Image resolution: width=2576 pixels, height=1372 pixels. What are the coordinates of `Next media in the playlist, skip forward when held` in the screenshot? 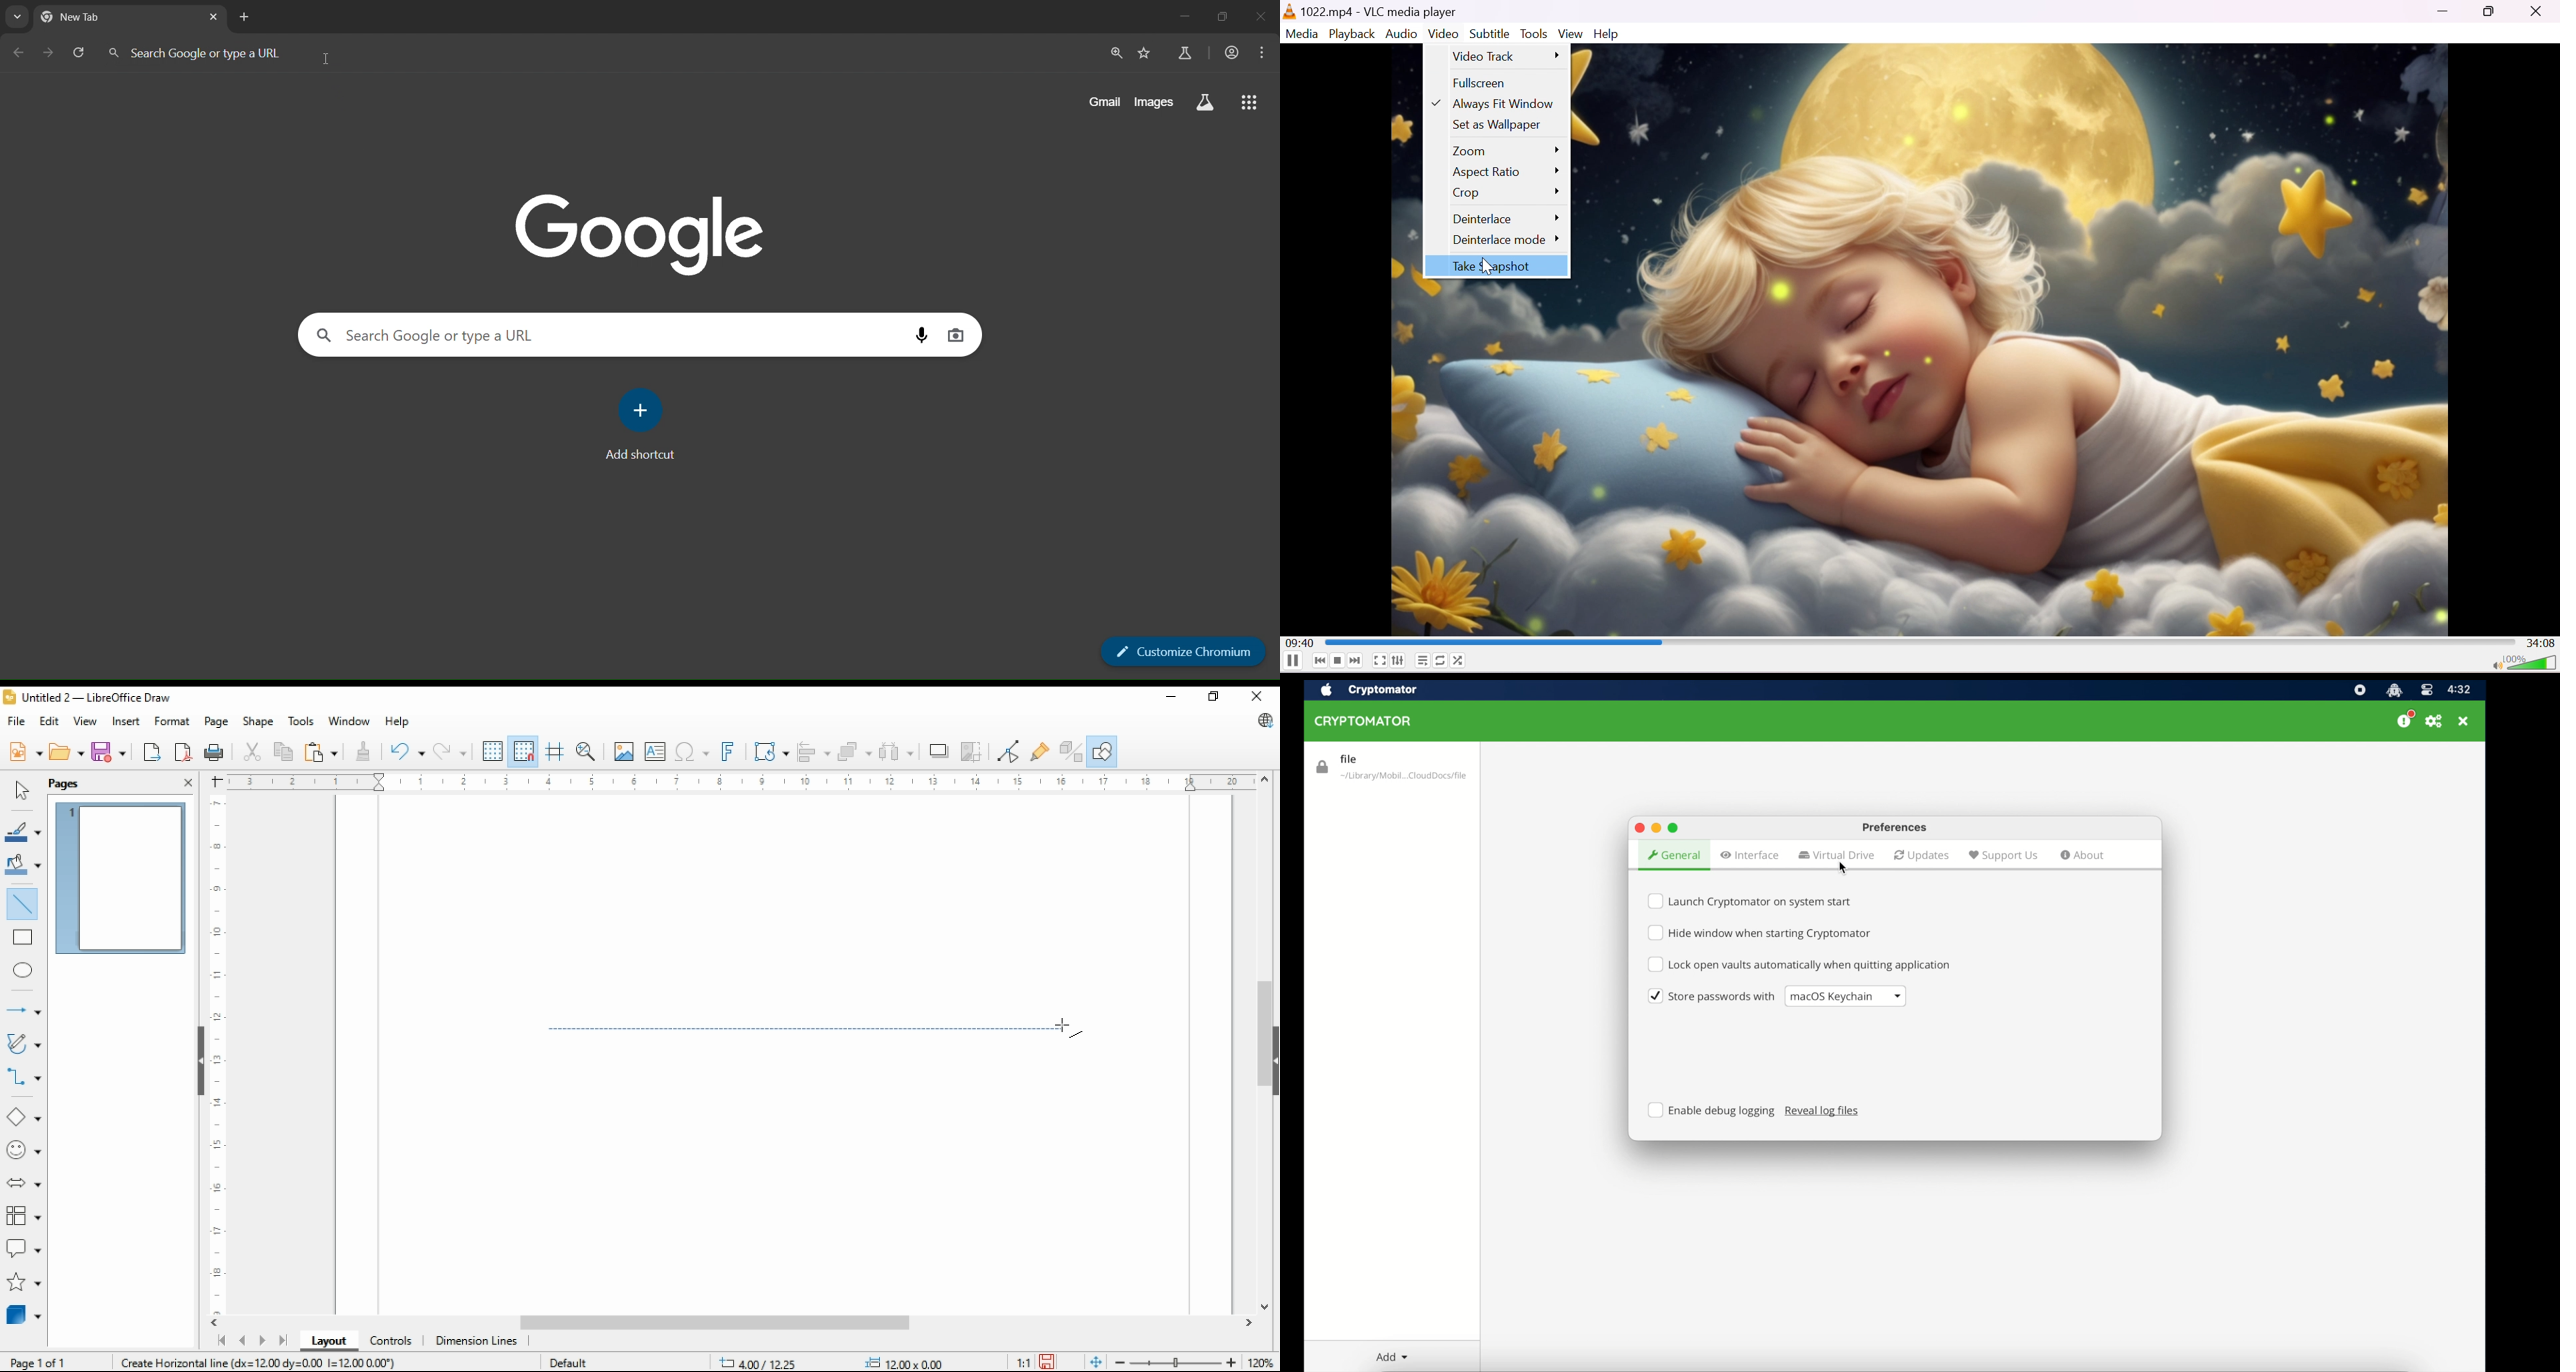 It's located at (1356, 661).